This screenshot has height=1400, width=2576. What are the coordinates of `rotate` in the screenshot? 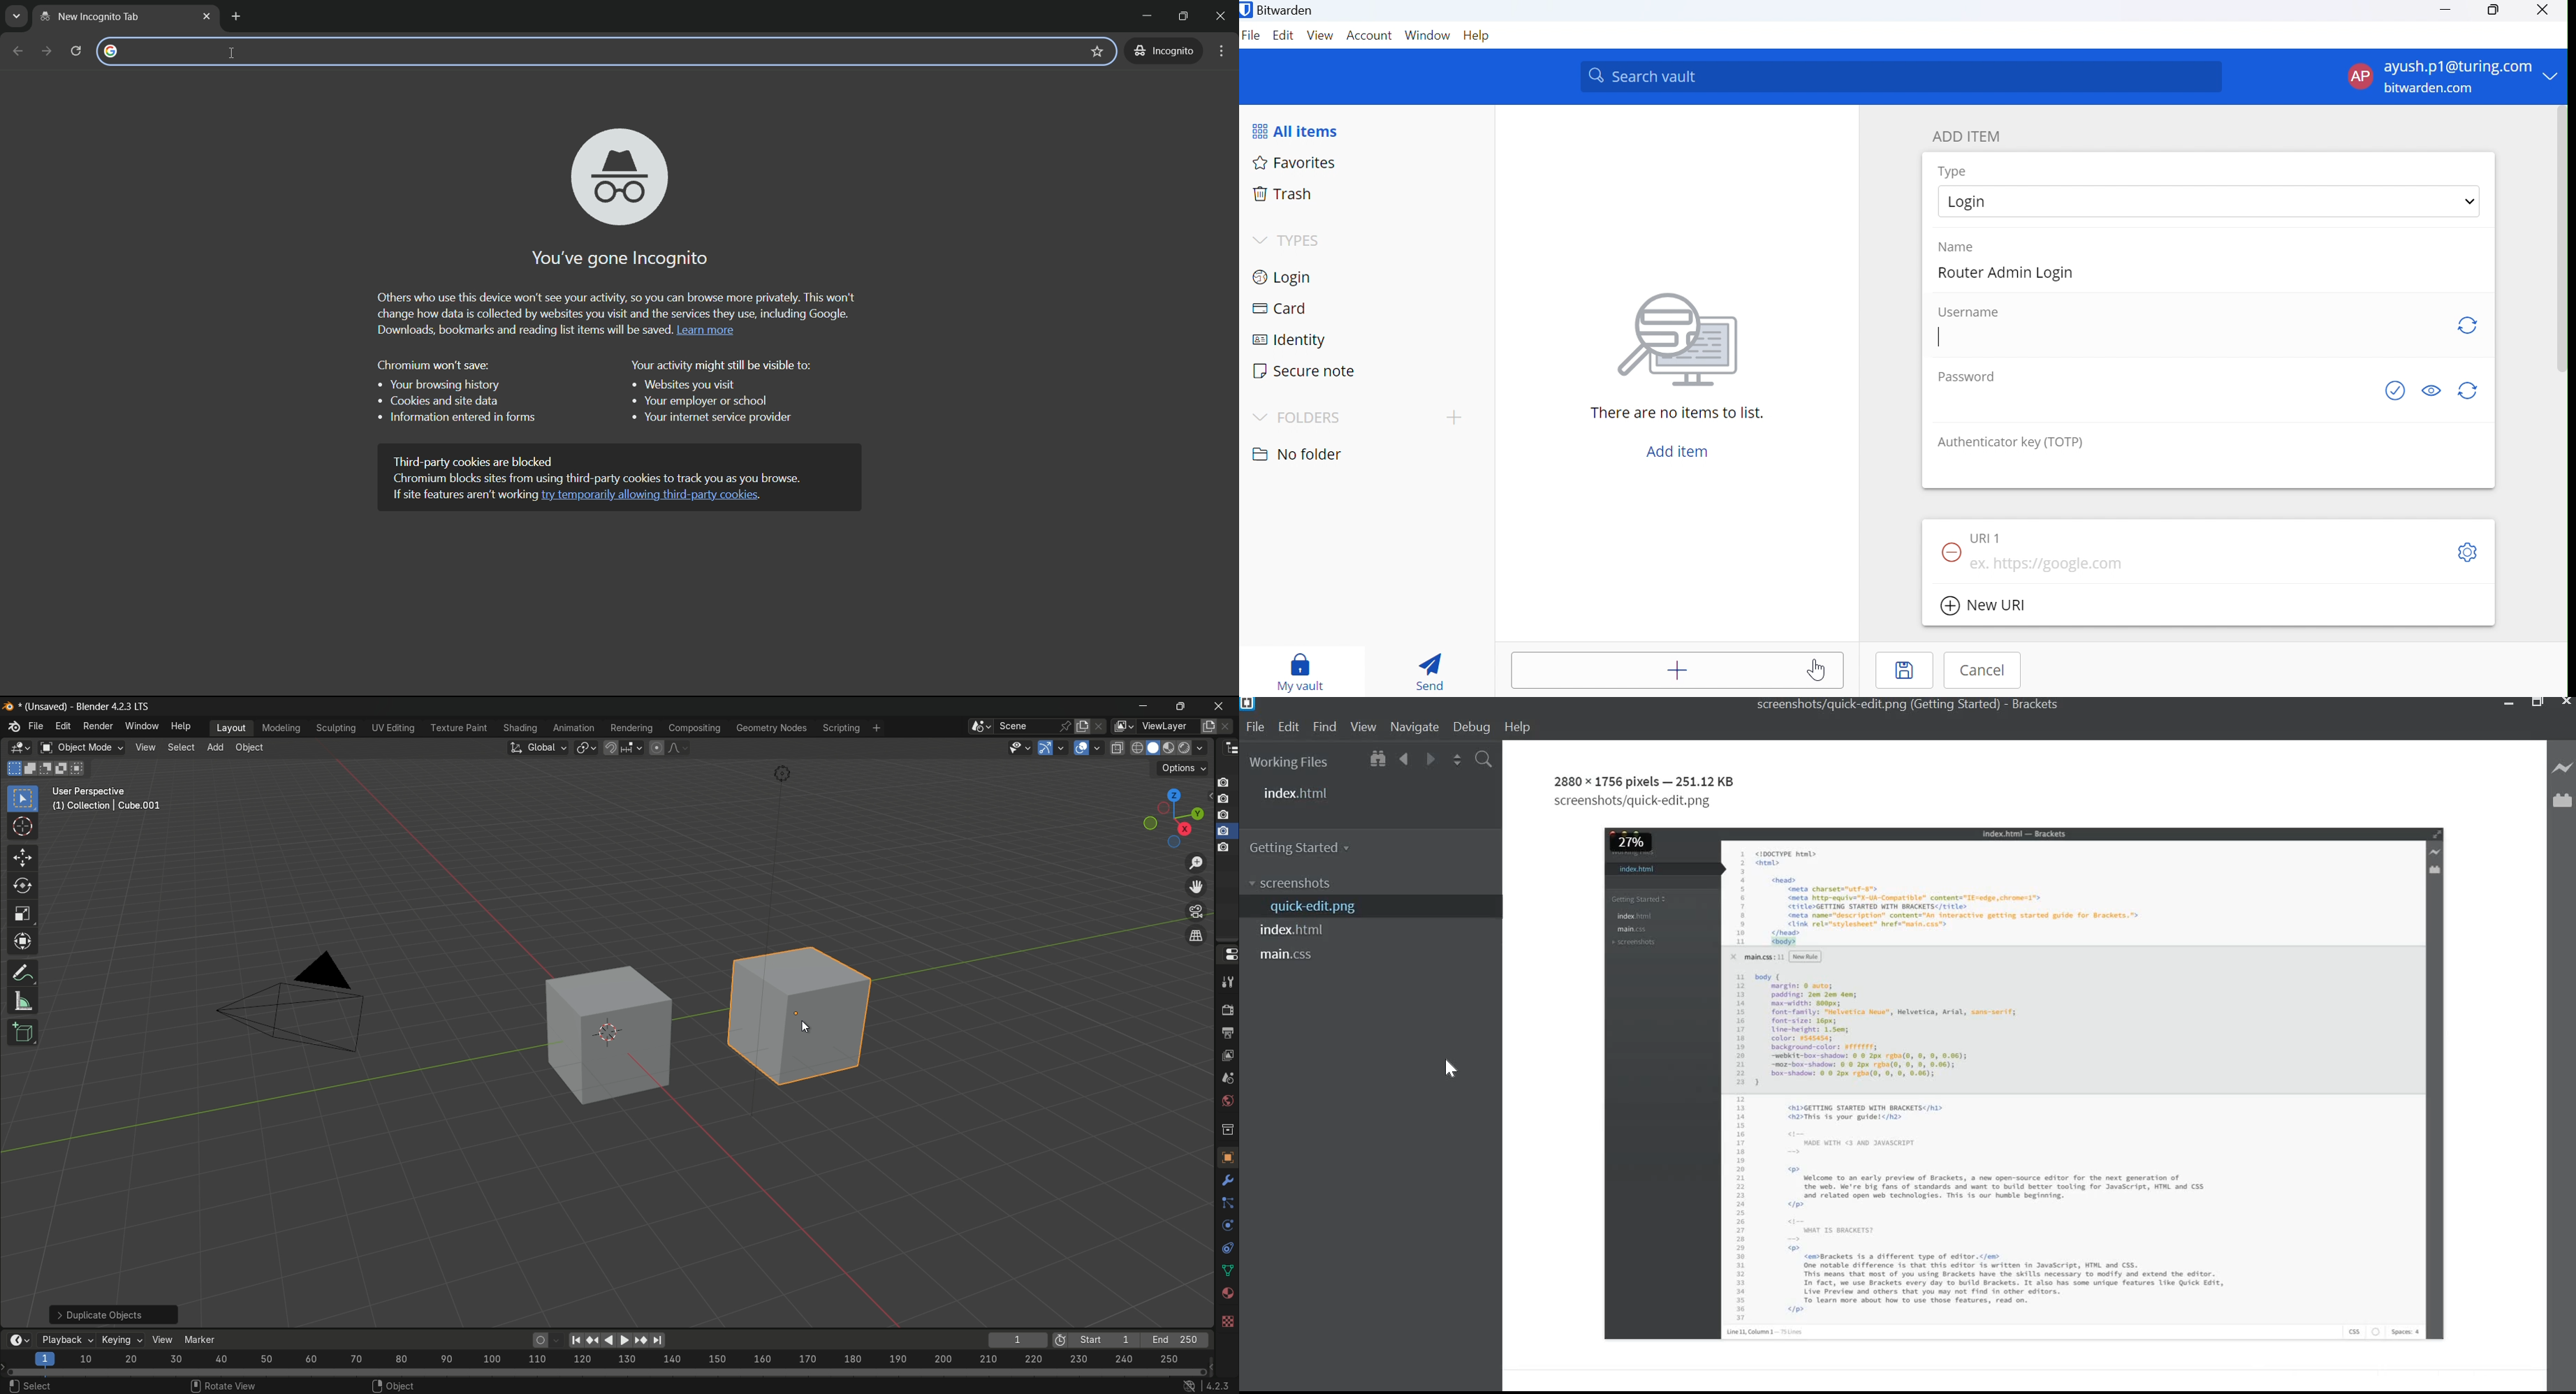 It's located at (19, 885).